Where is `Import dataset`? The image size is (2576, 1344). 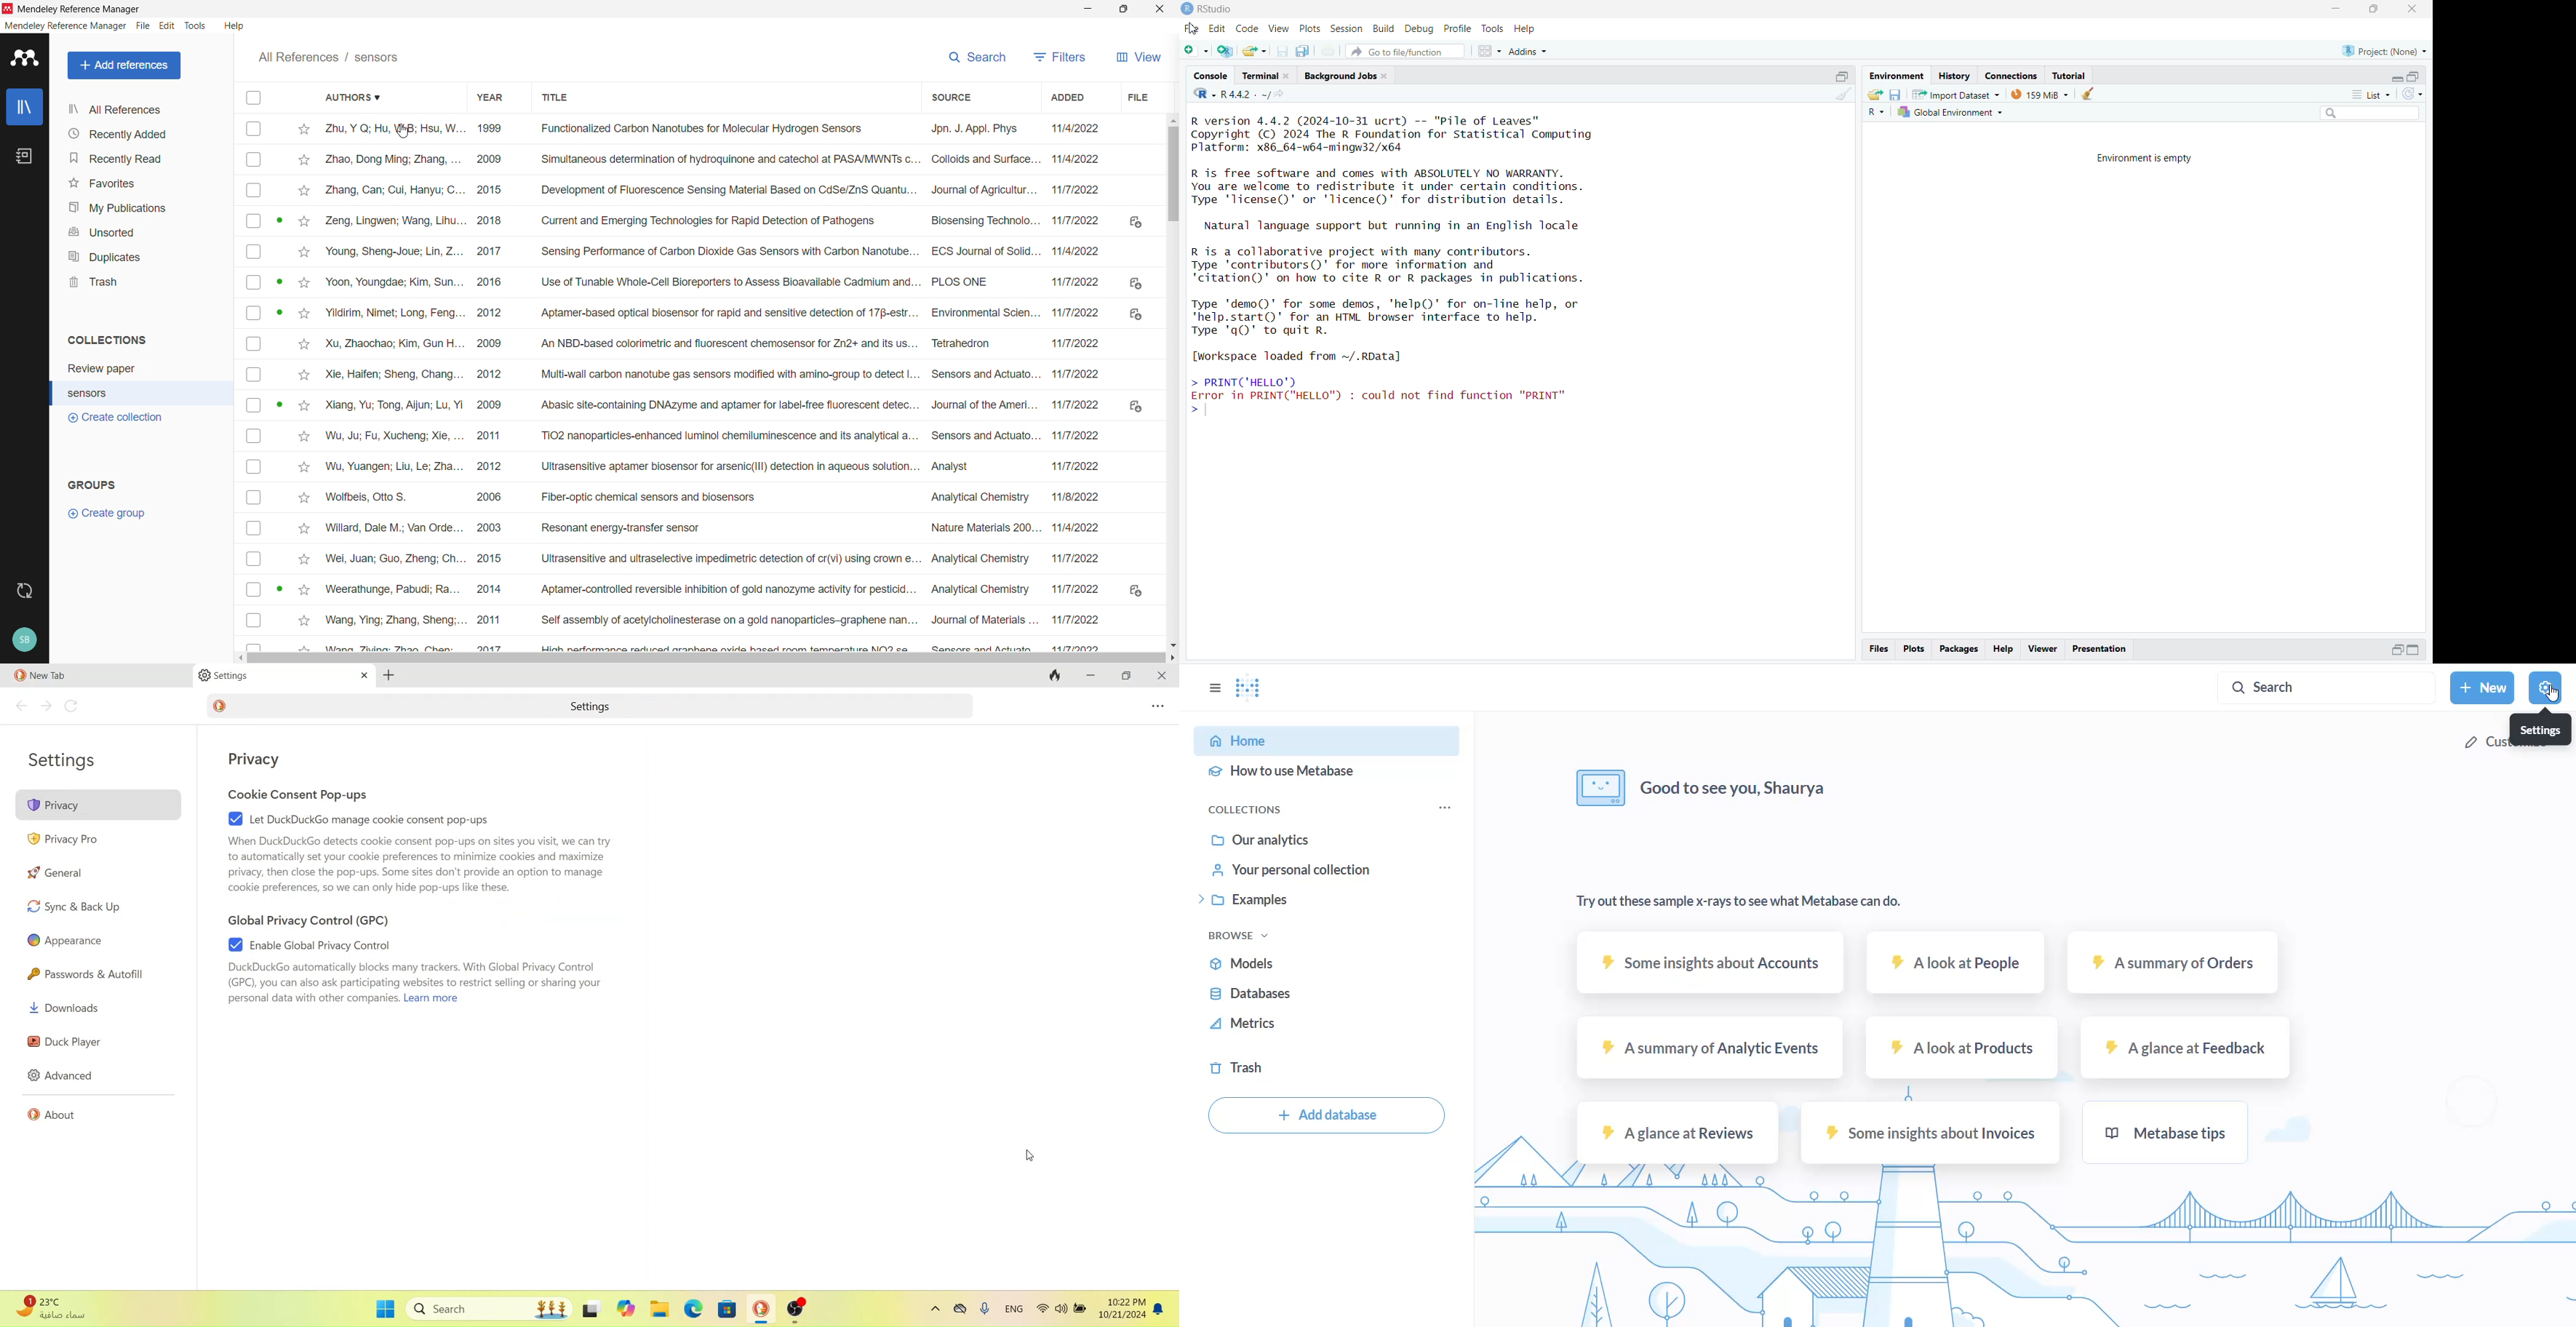
Import dataset is located at coordinates (1956, 94).